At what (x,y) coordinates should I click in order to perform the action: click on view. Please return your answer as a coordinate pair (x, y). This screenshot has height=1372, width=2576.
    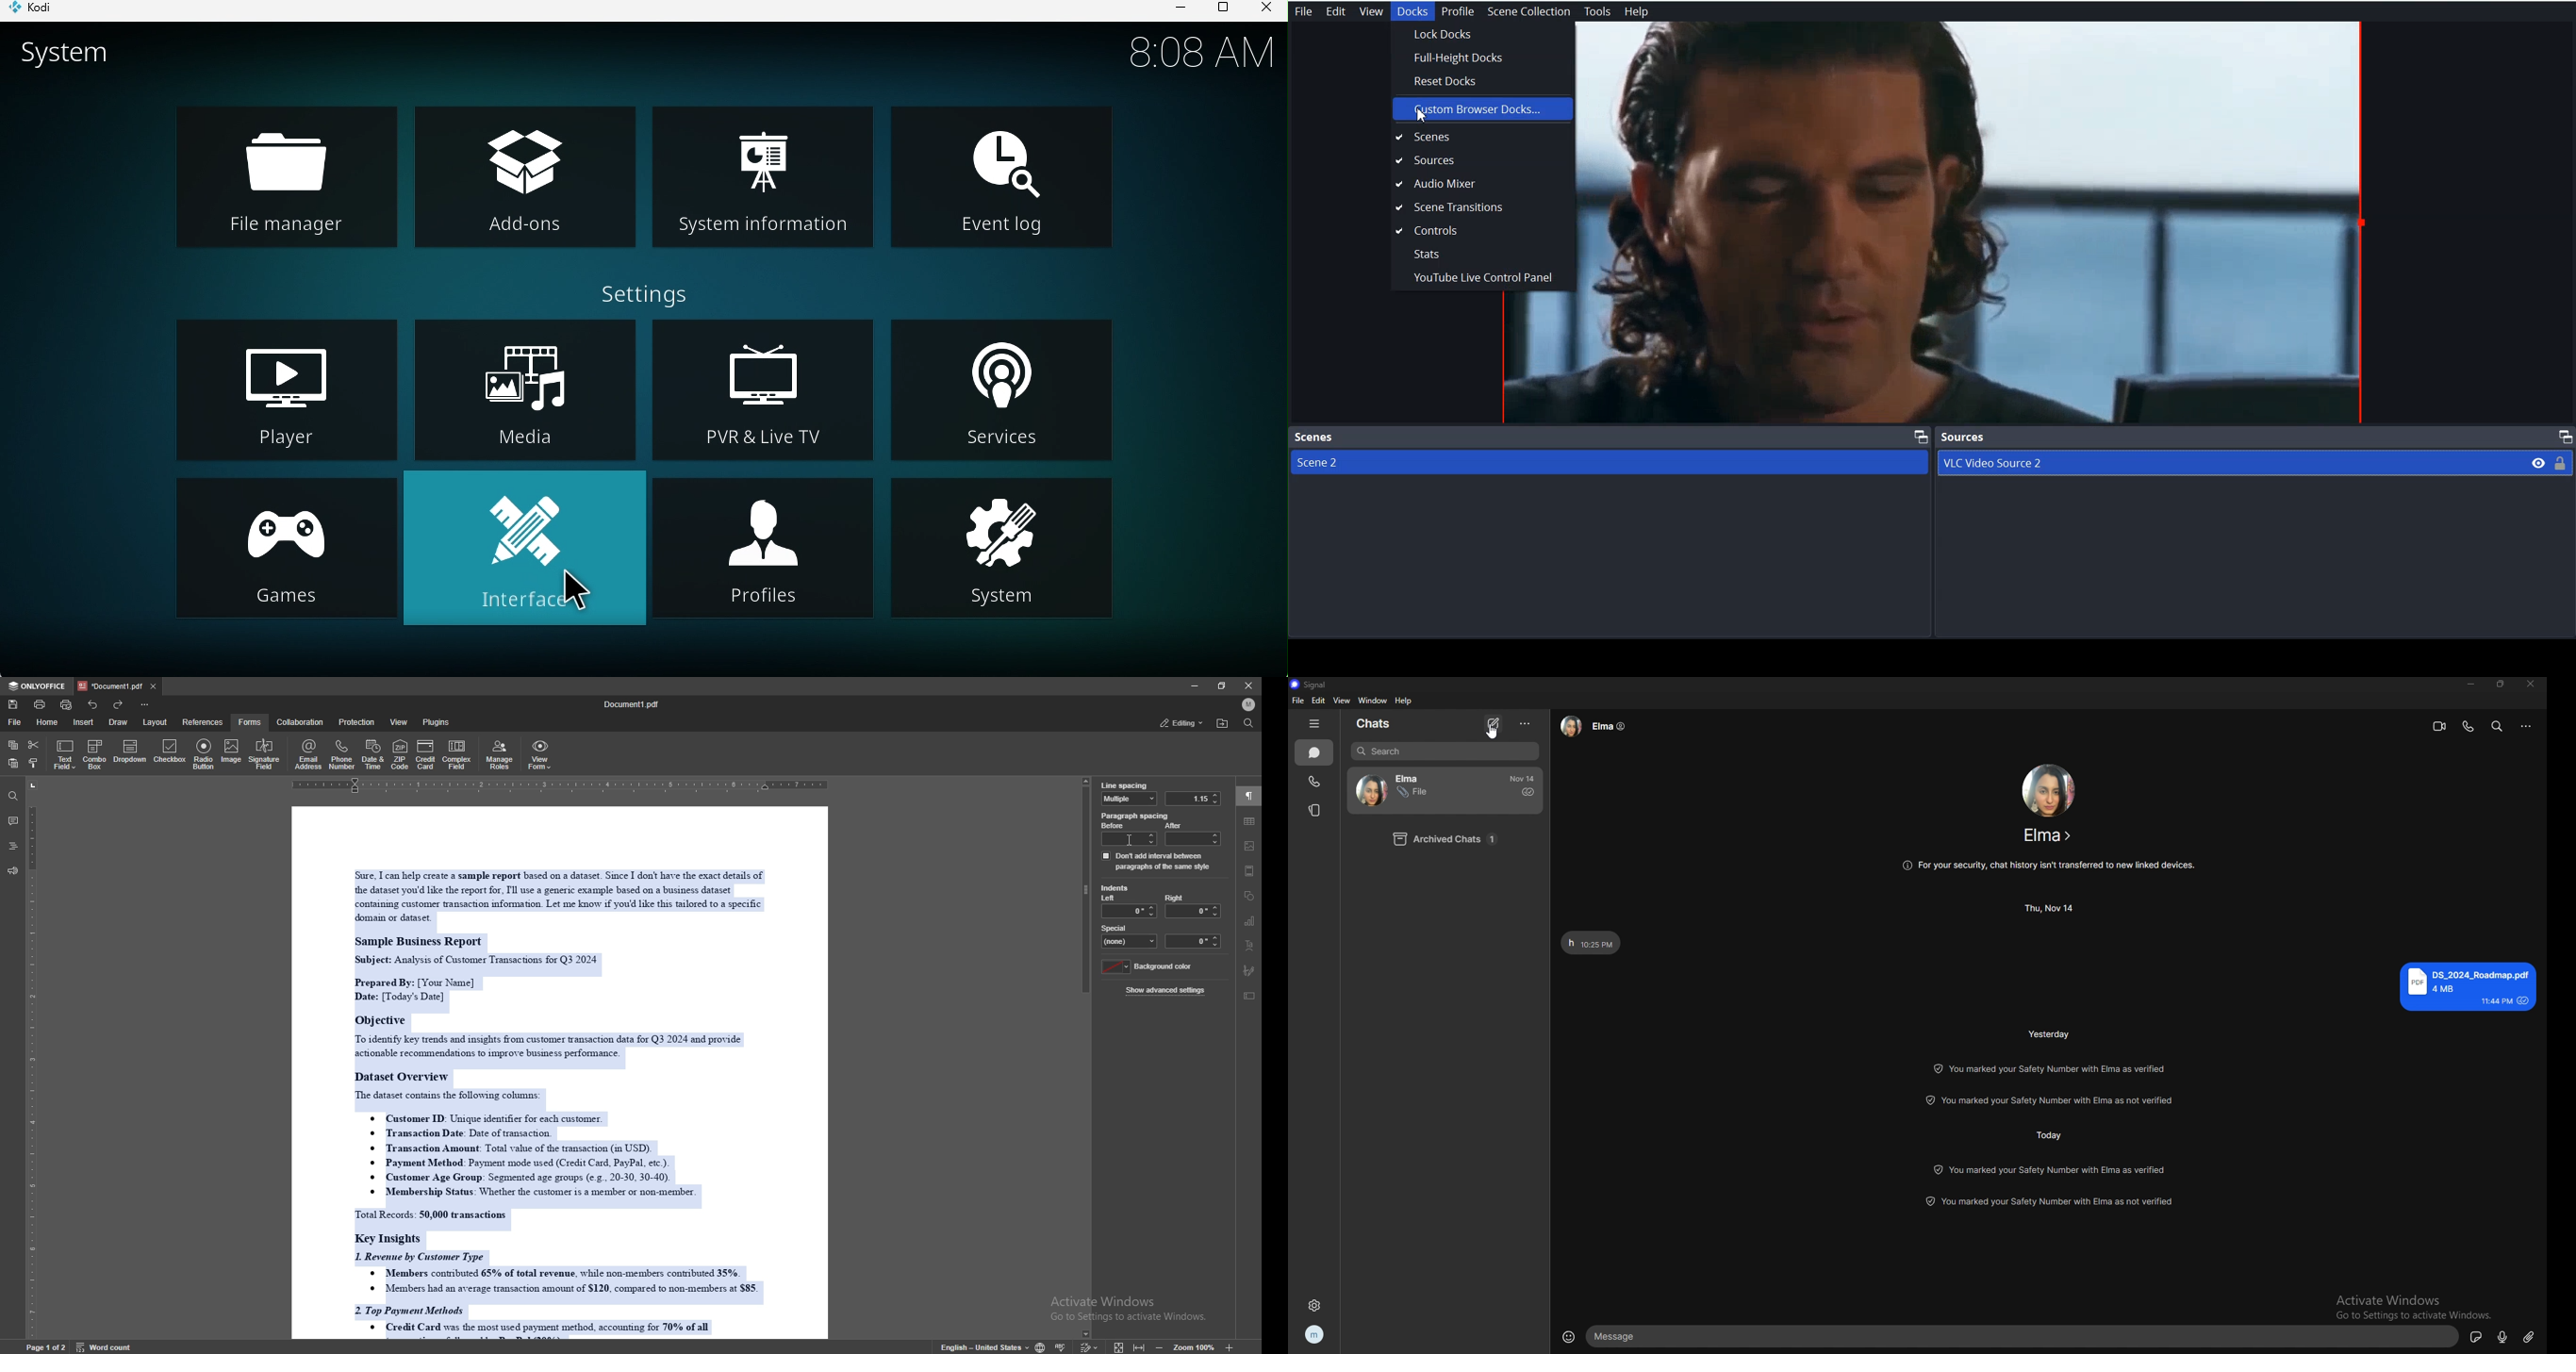
    Looking at the image, I should click on (400, 722).